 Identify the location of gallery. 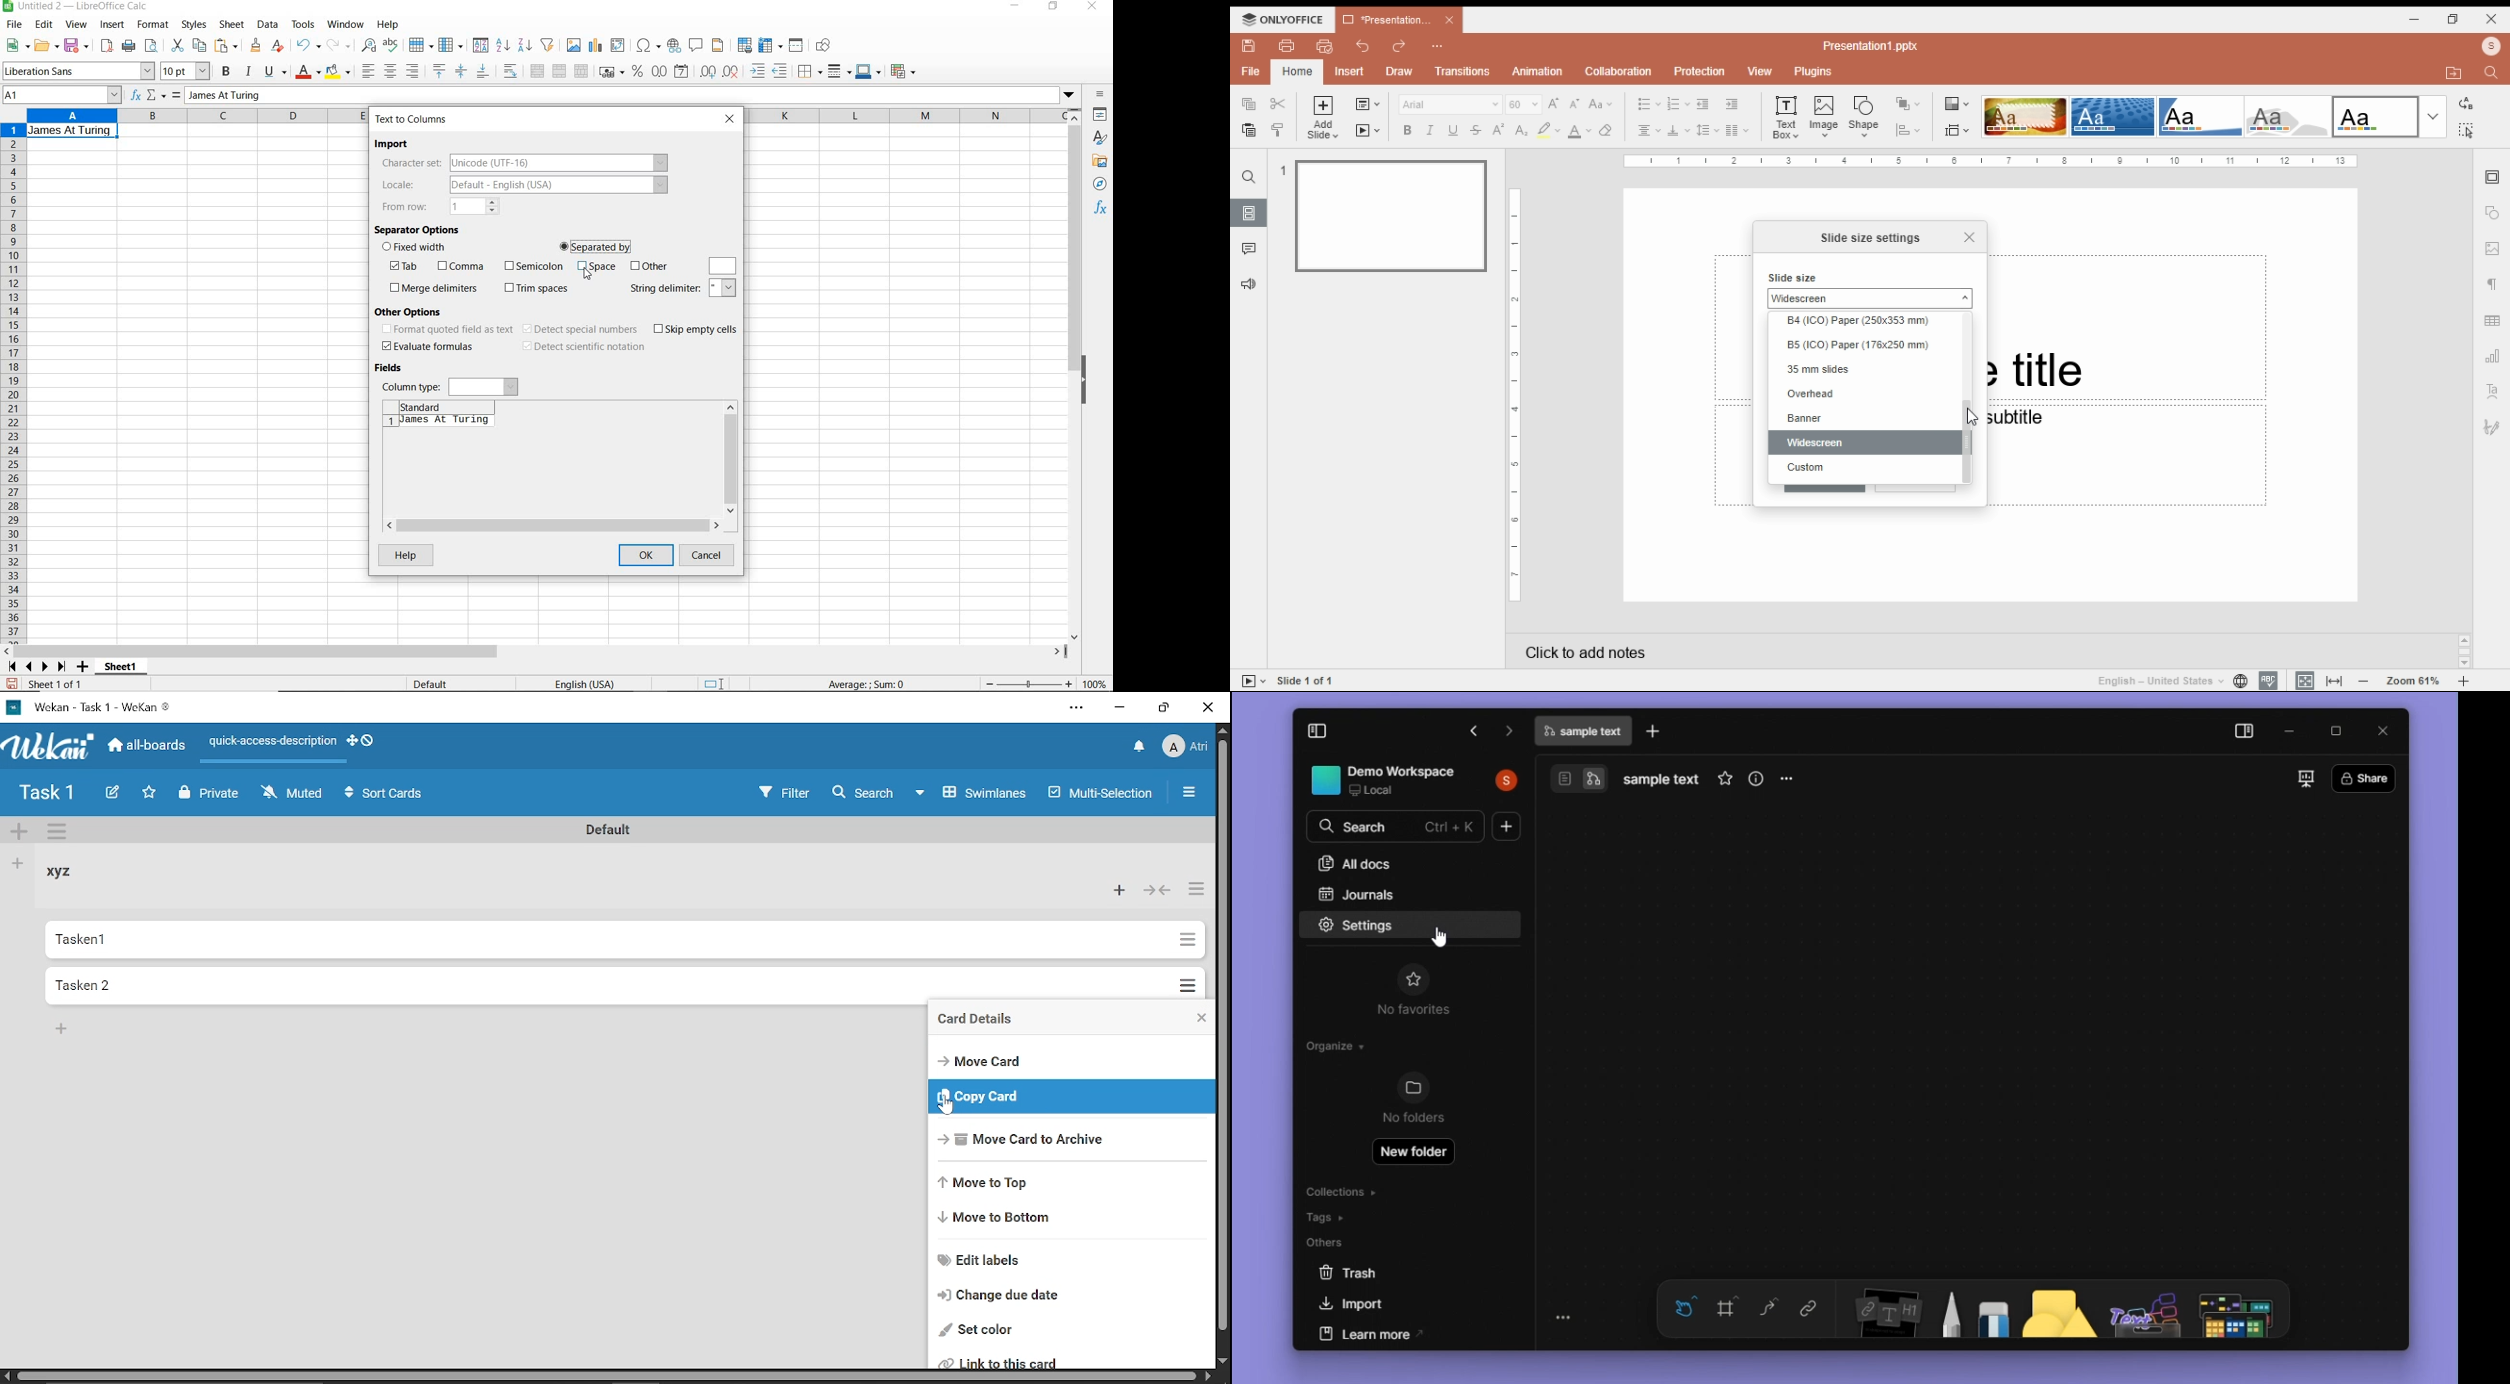
(1100, 162).